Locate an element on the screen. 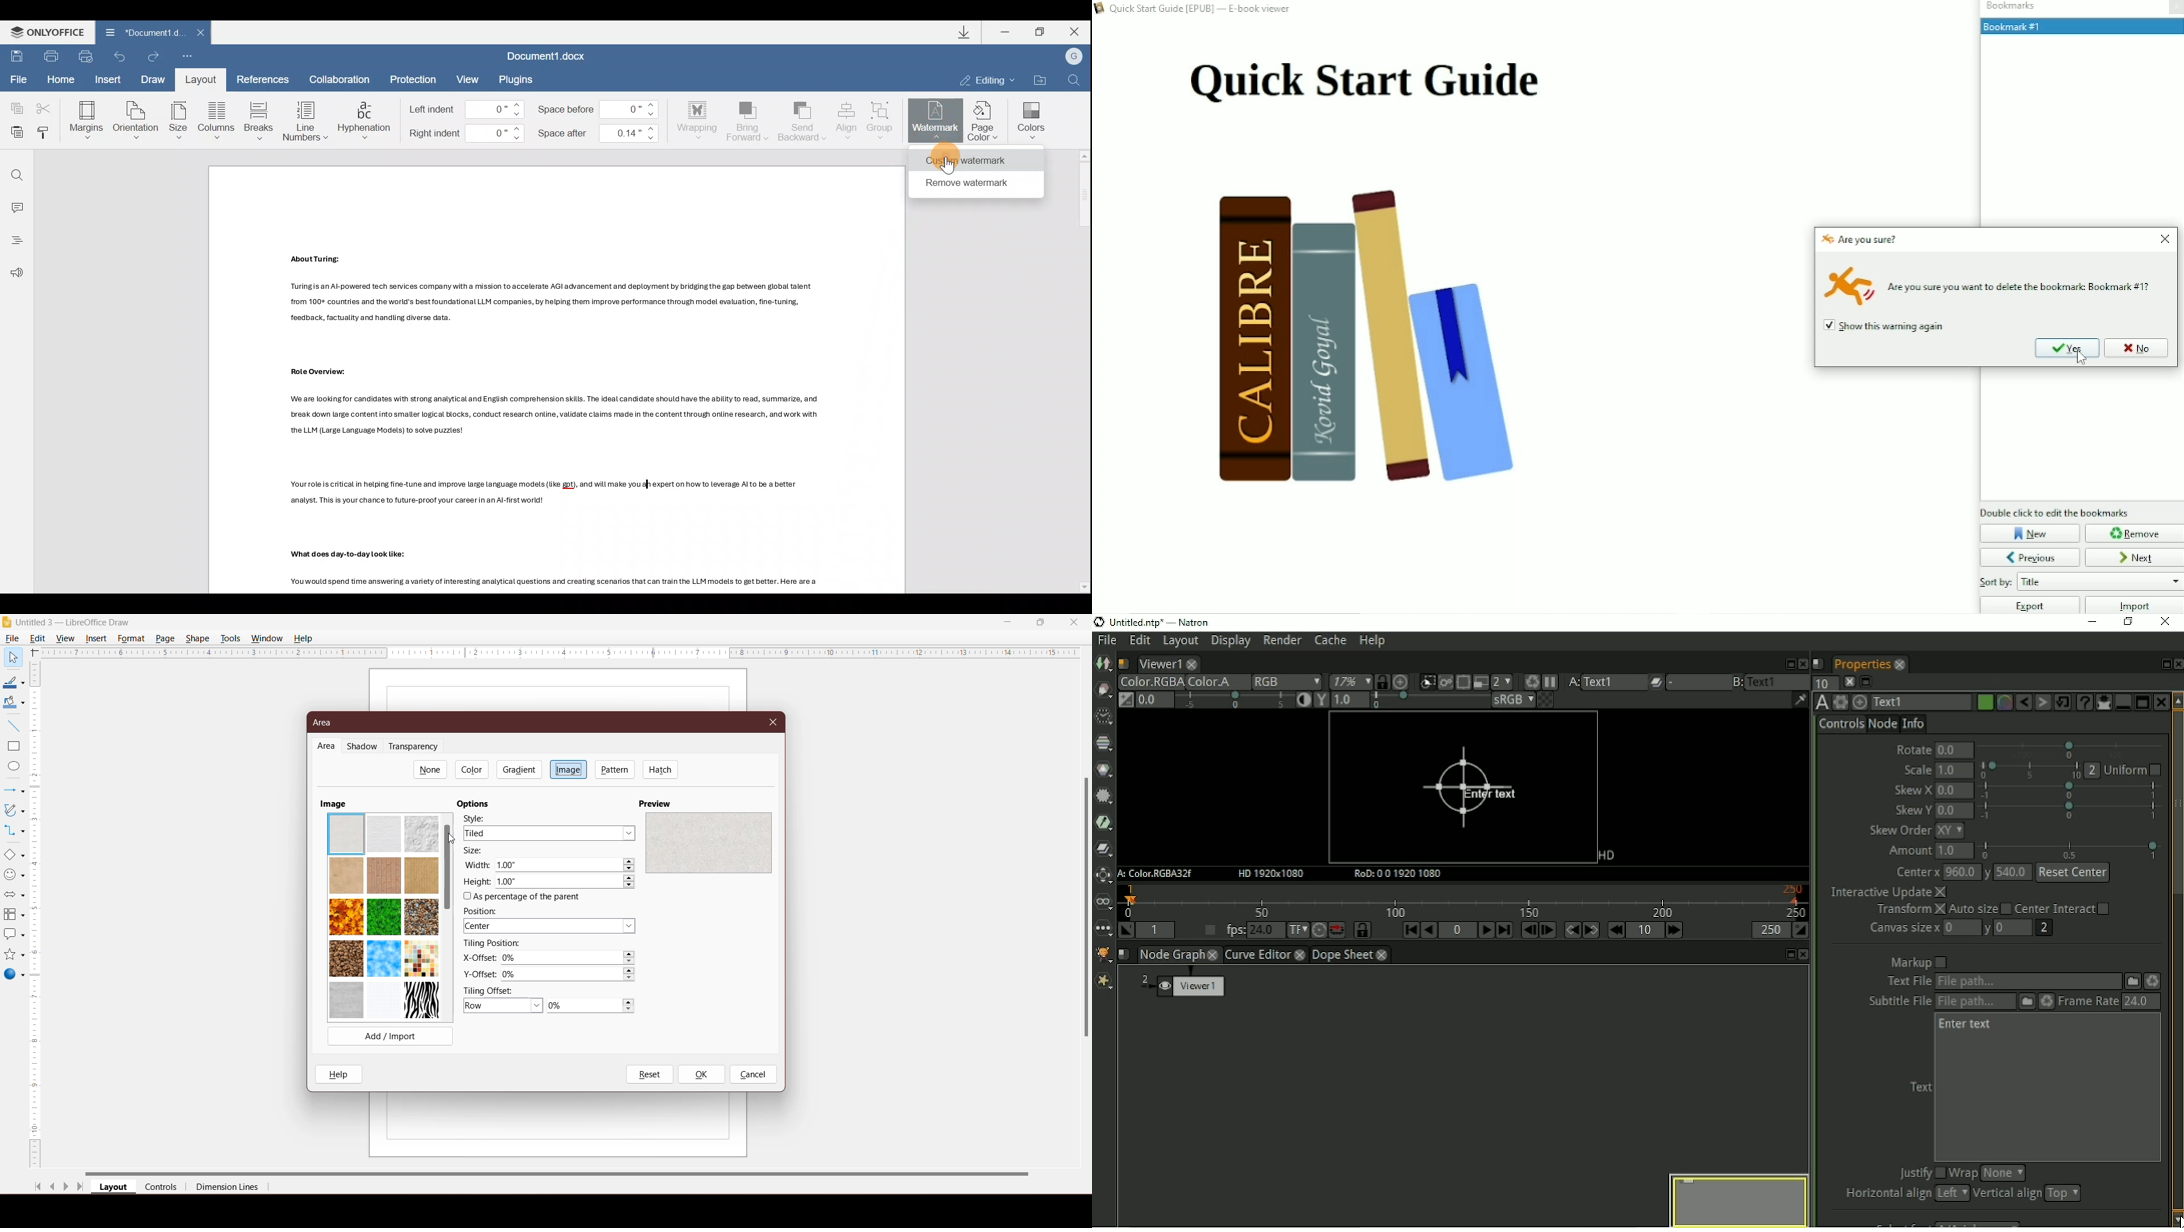 This screenshot has height=1232, width=2184. Scroll to last page is located at coordinates (81, 1188).